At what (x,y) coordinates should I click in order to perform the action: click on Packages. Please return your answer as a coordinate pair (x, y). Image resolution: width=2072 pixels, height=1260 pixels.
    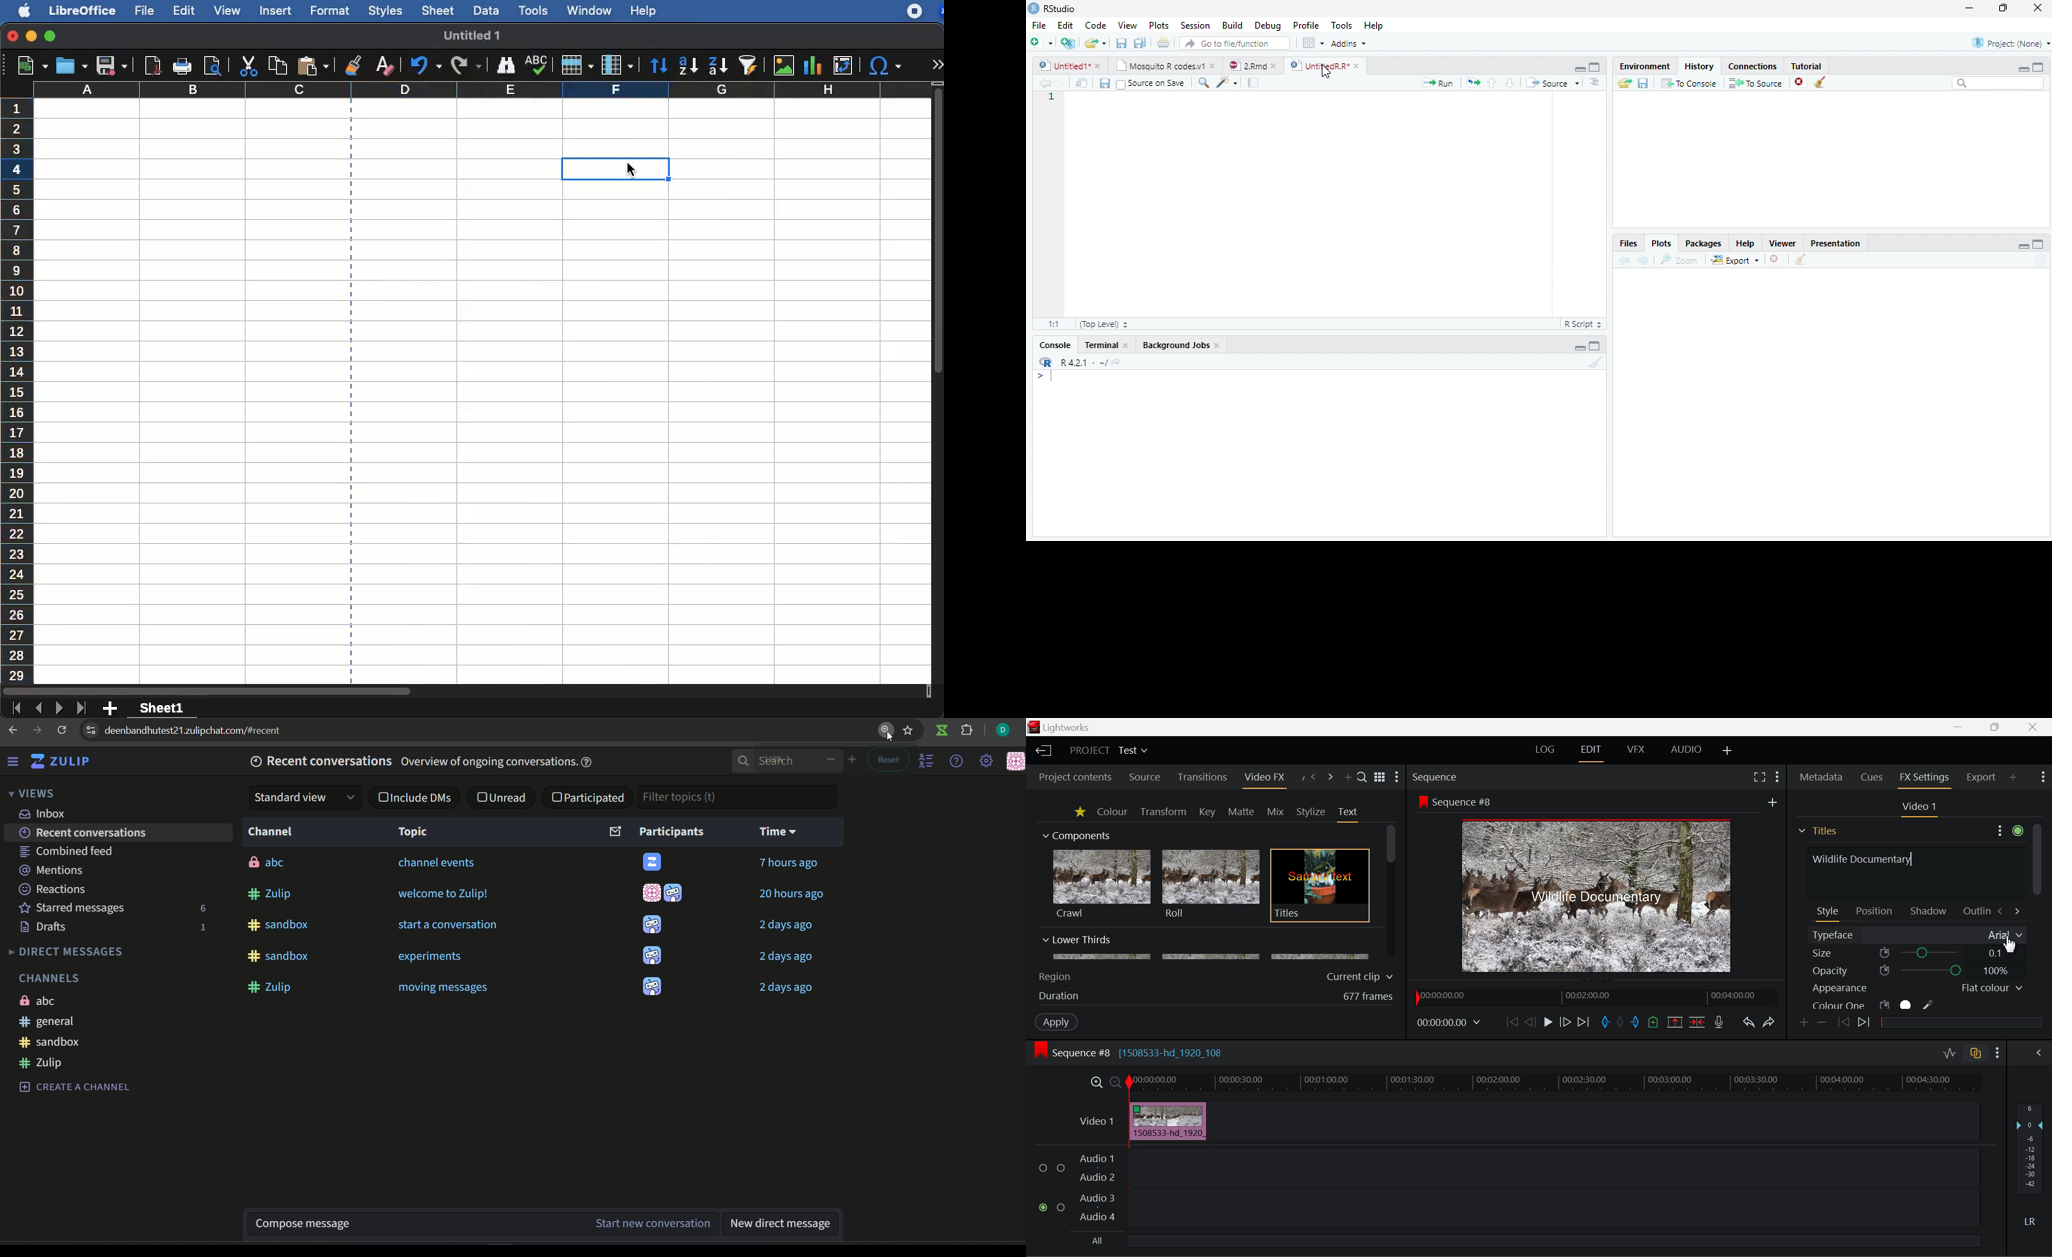
    Looking at the image, I should click on (1705, 243).